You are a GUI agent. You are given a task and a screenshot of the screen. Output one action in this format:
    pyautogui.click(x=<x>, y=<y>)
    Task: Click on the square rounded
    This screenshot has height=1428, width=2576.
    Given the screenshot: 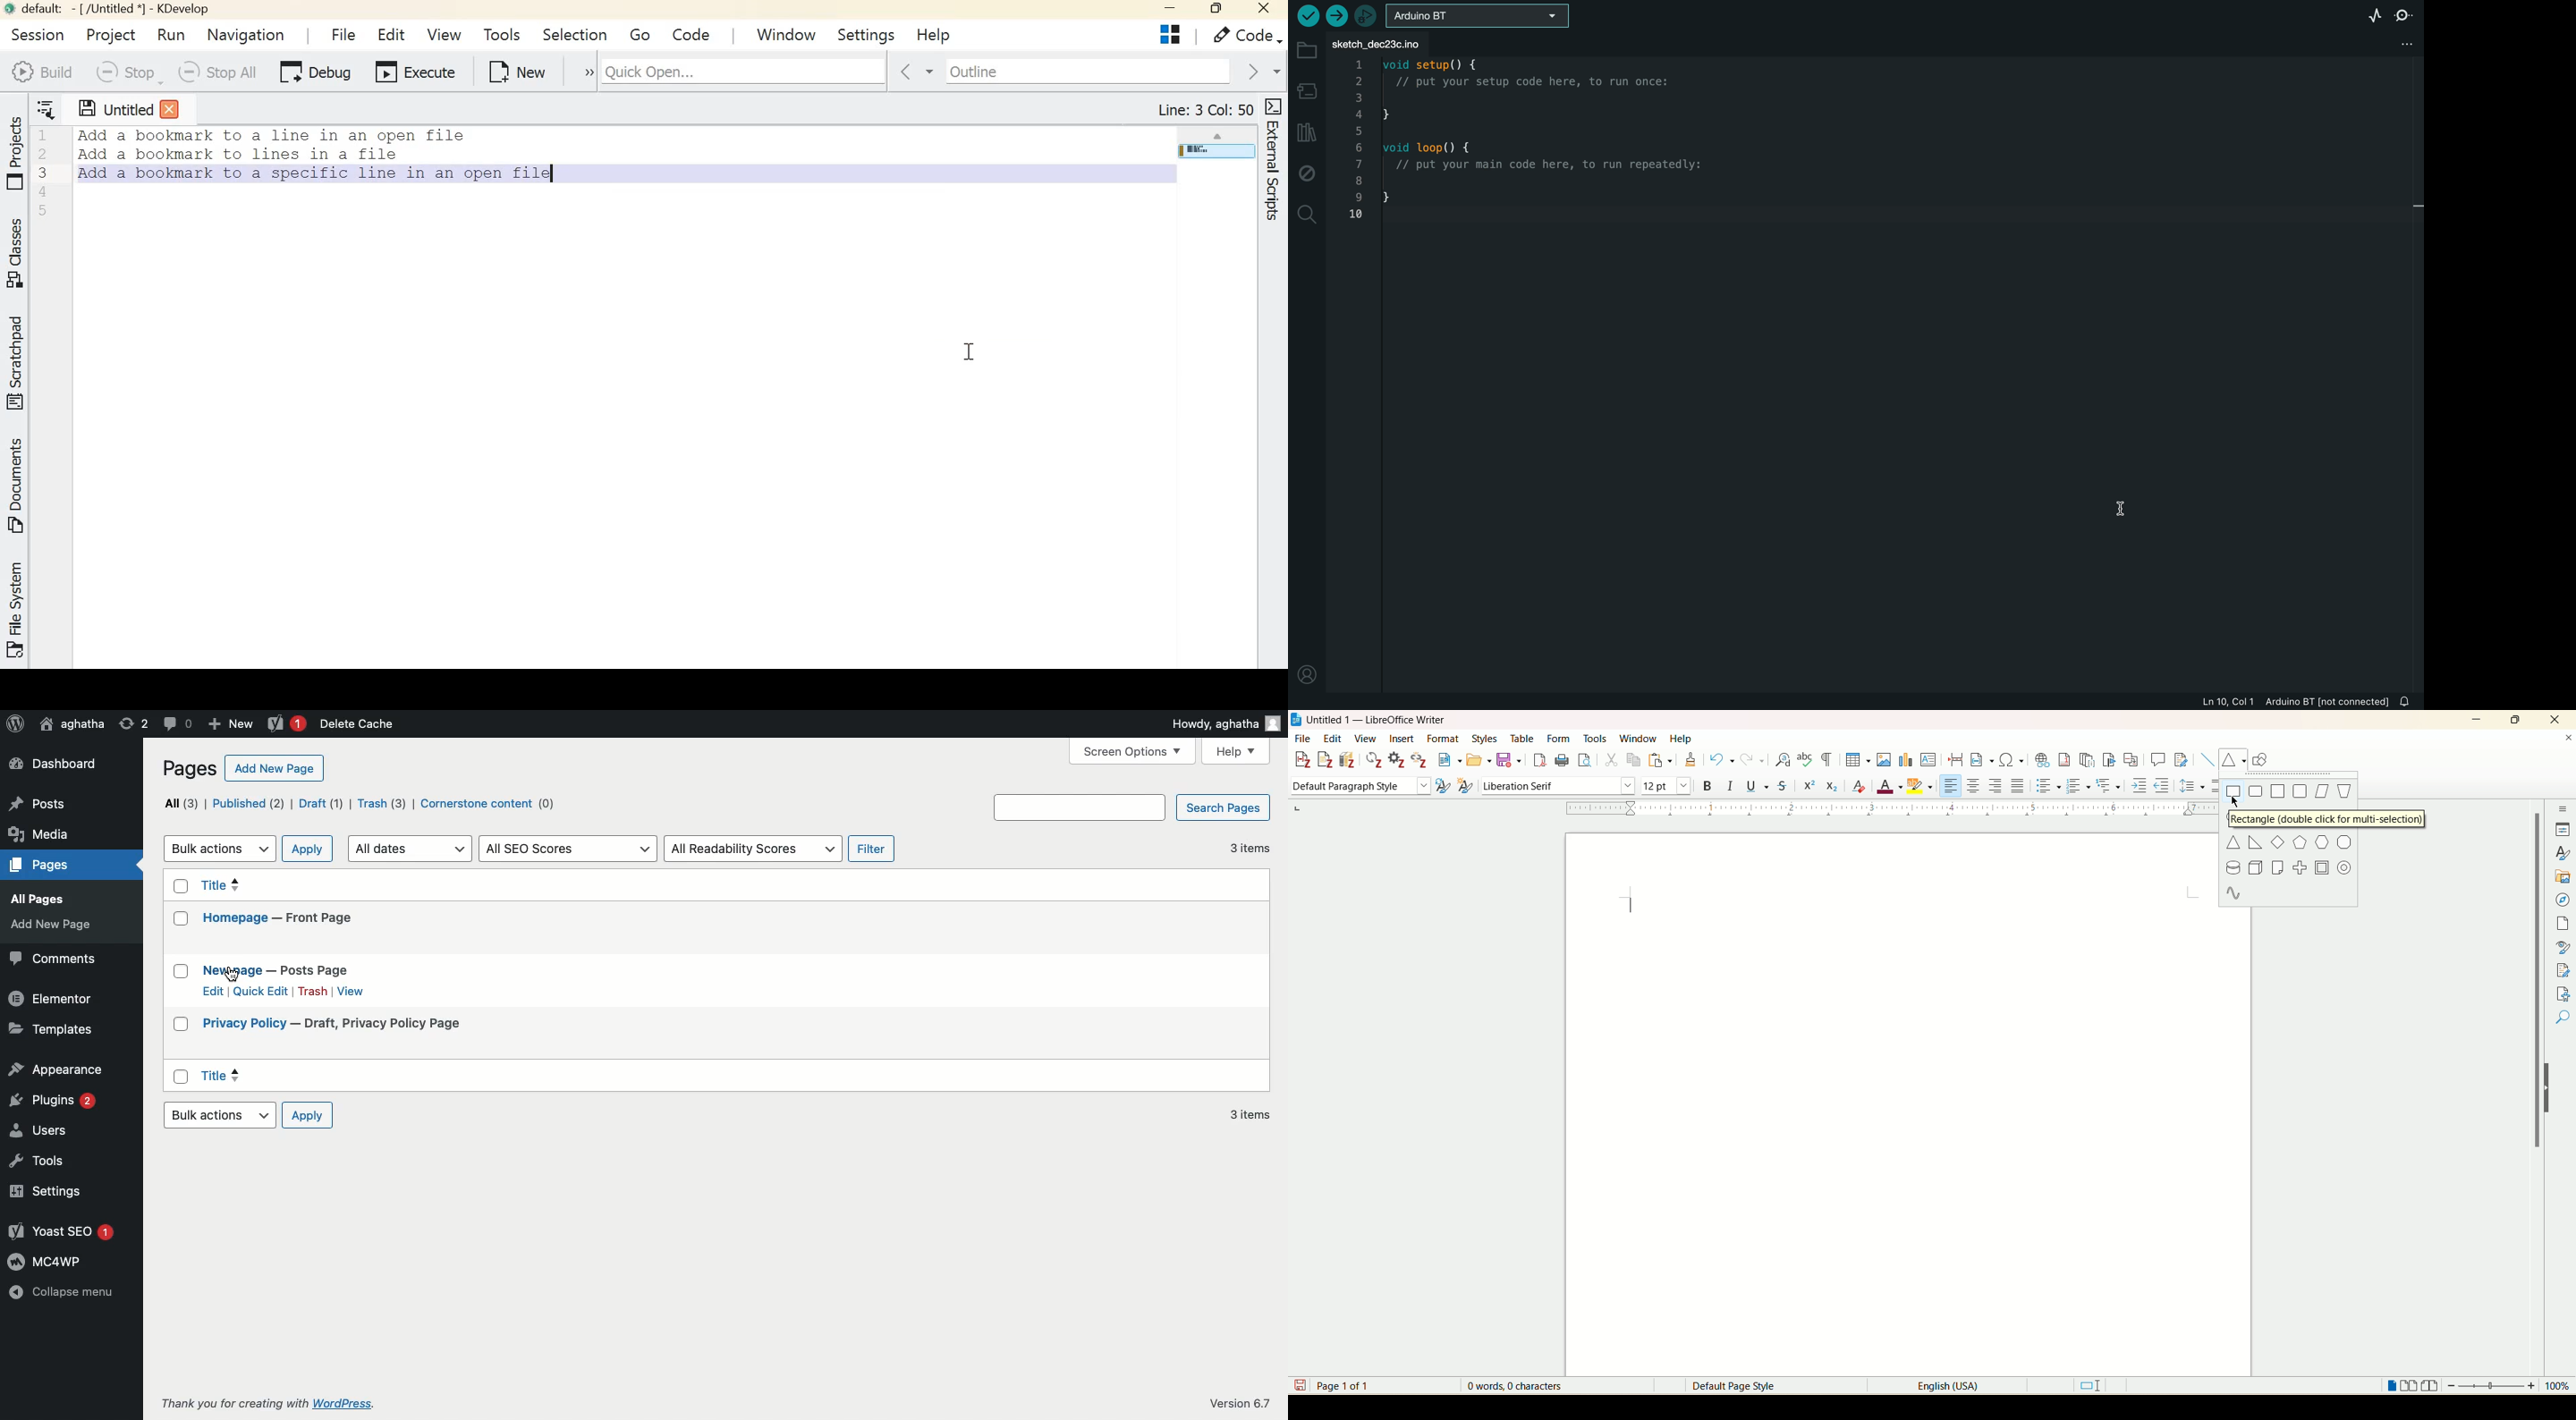 What is the action you would take?
    pyautogui.click(x=2300, y=791)
    